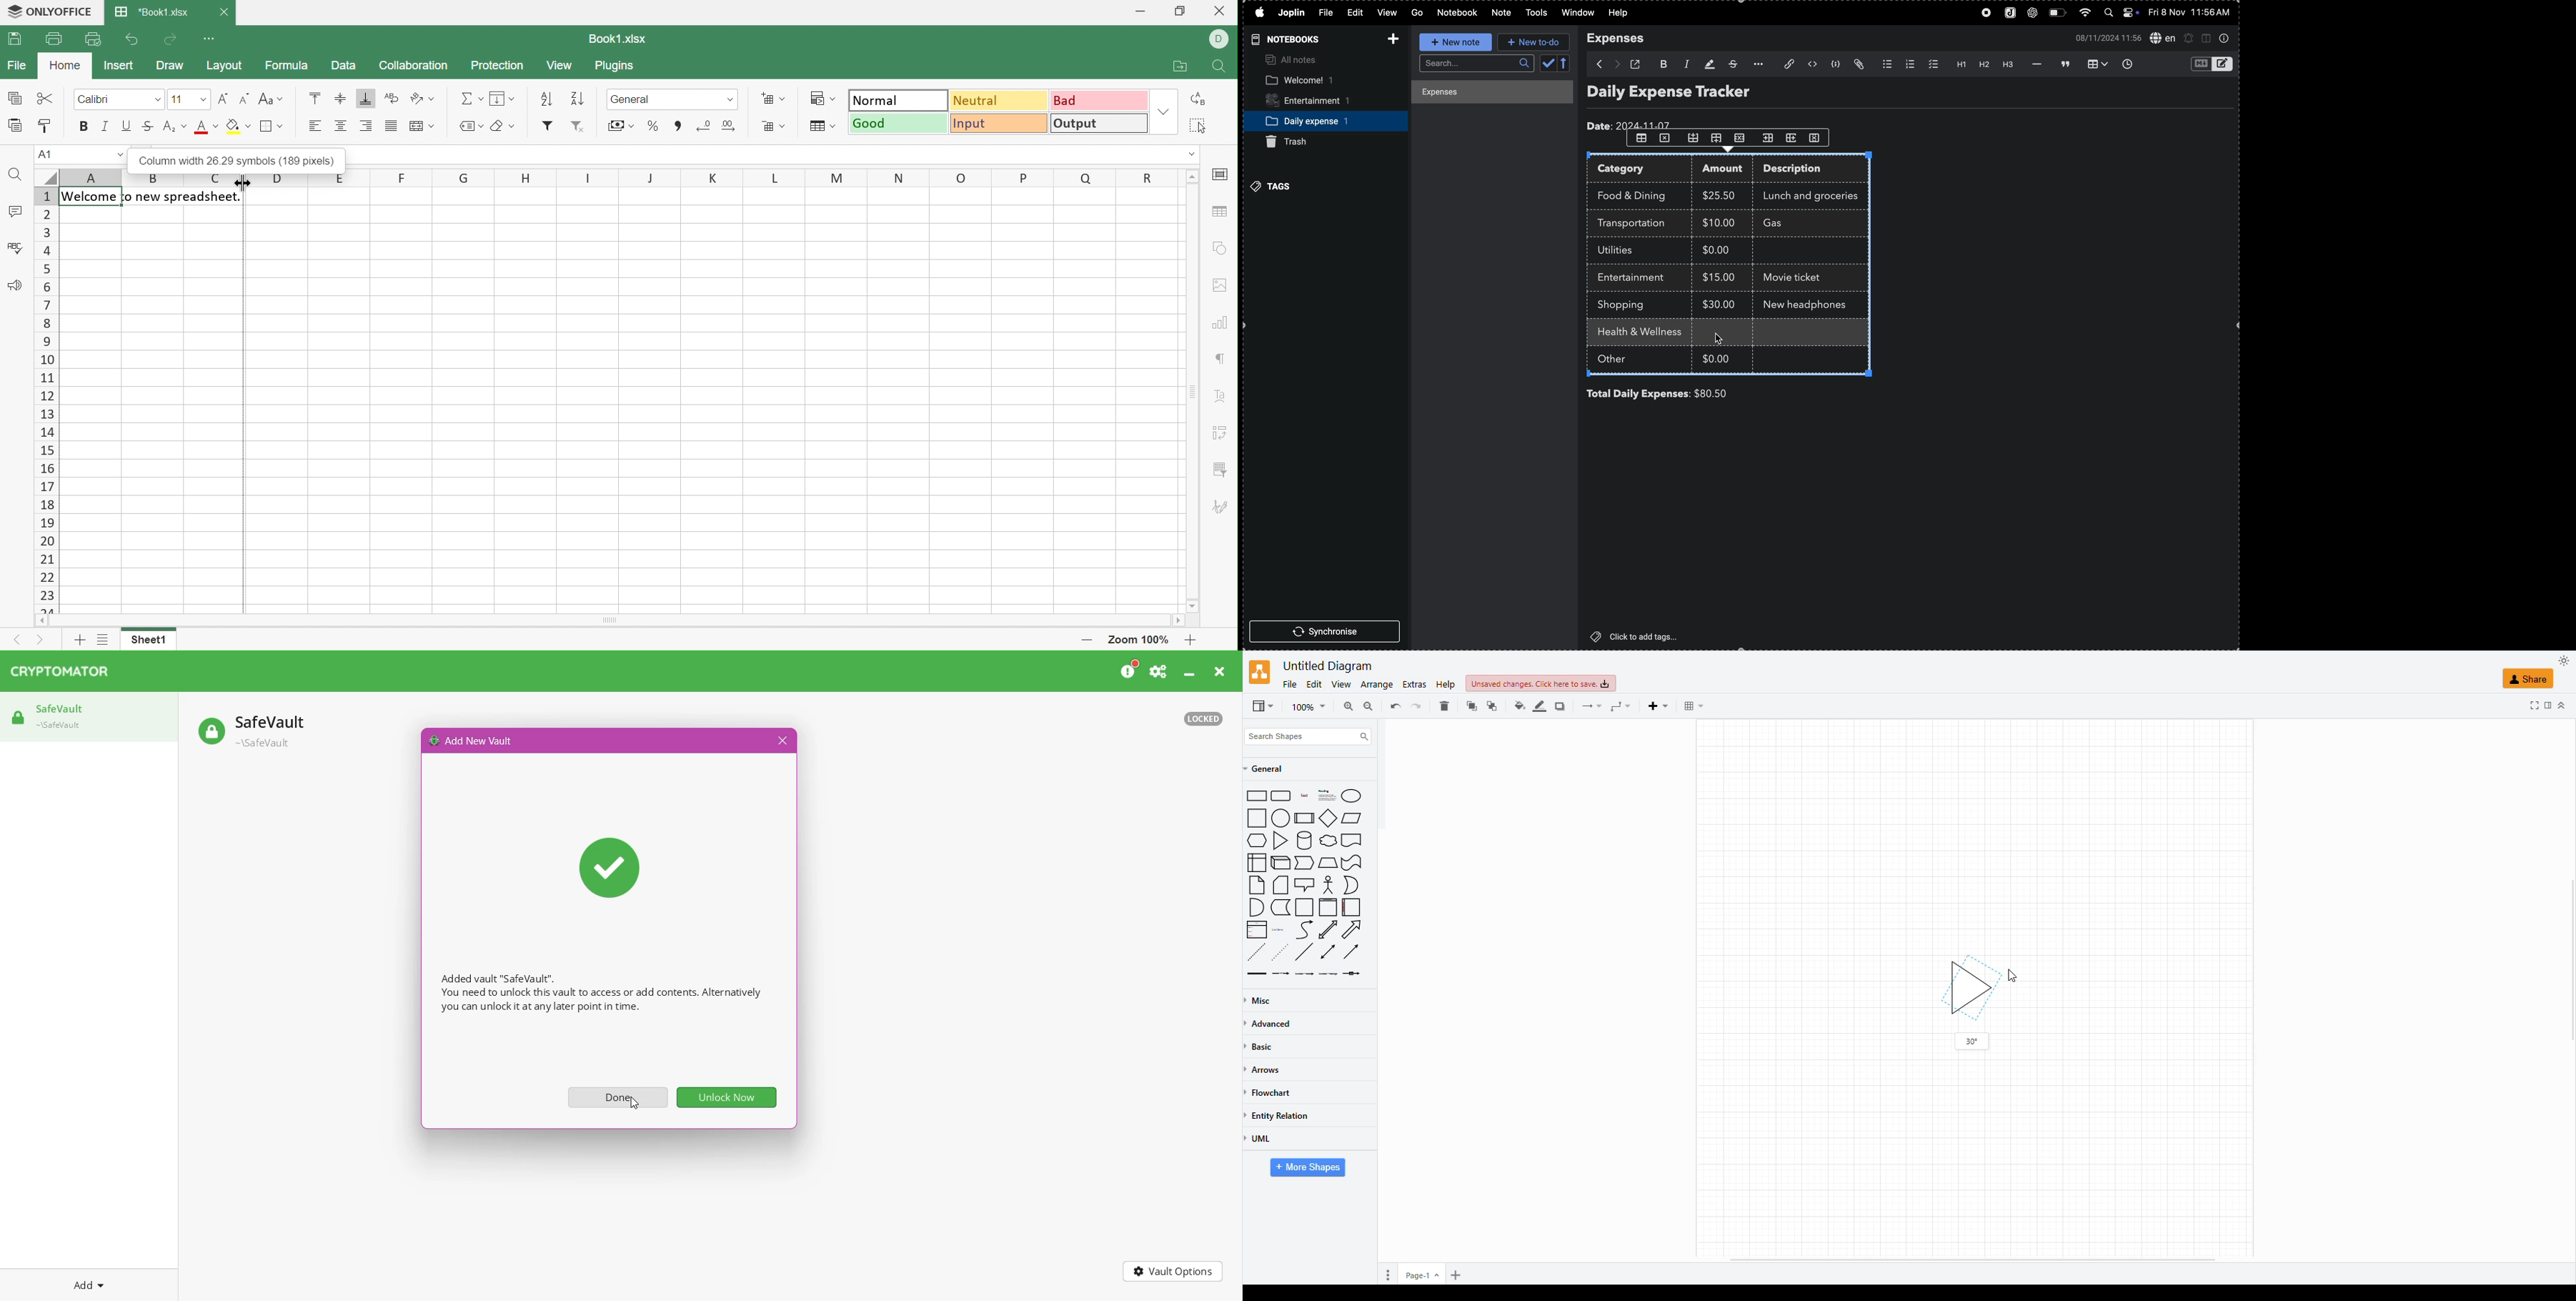  I want to click on degree, so click(1974, 1042).